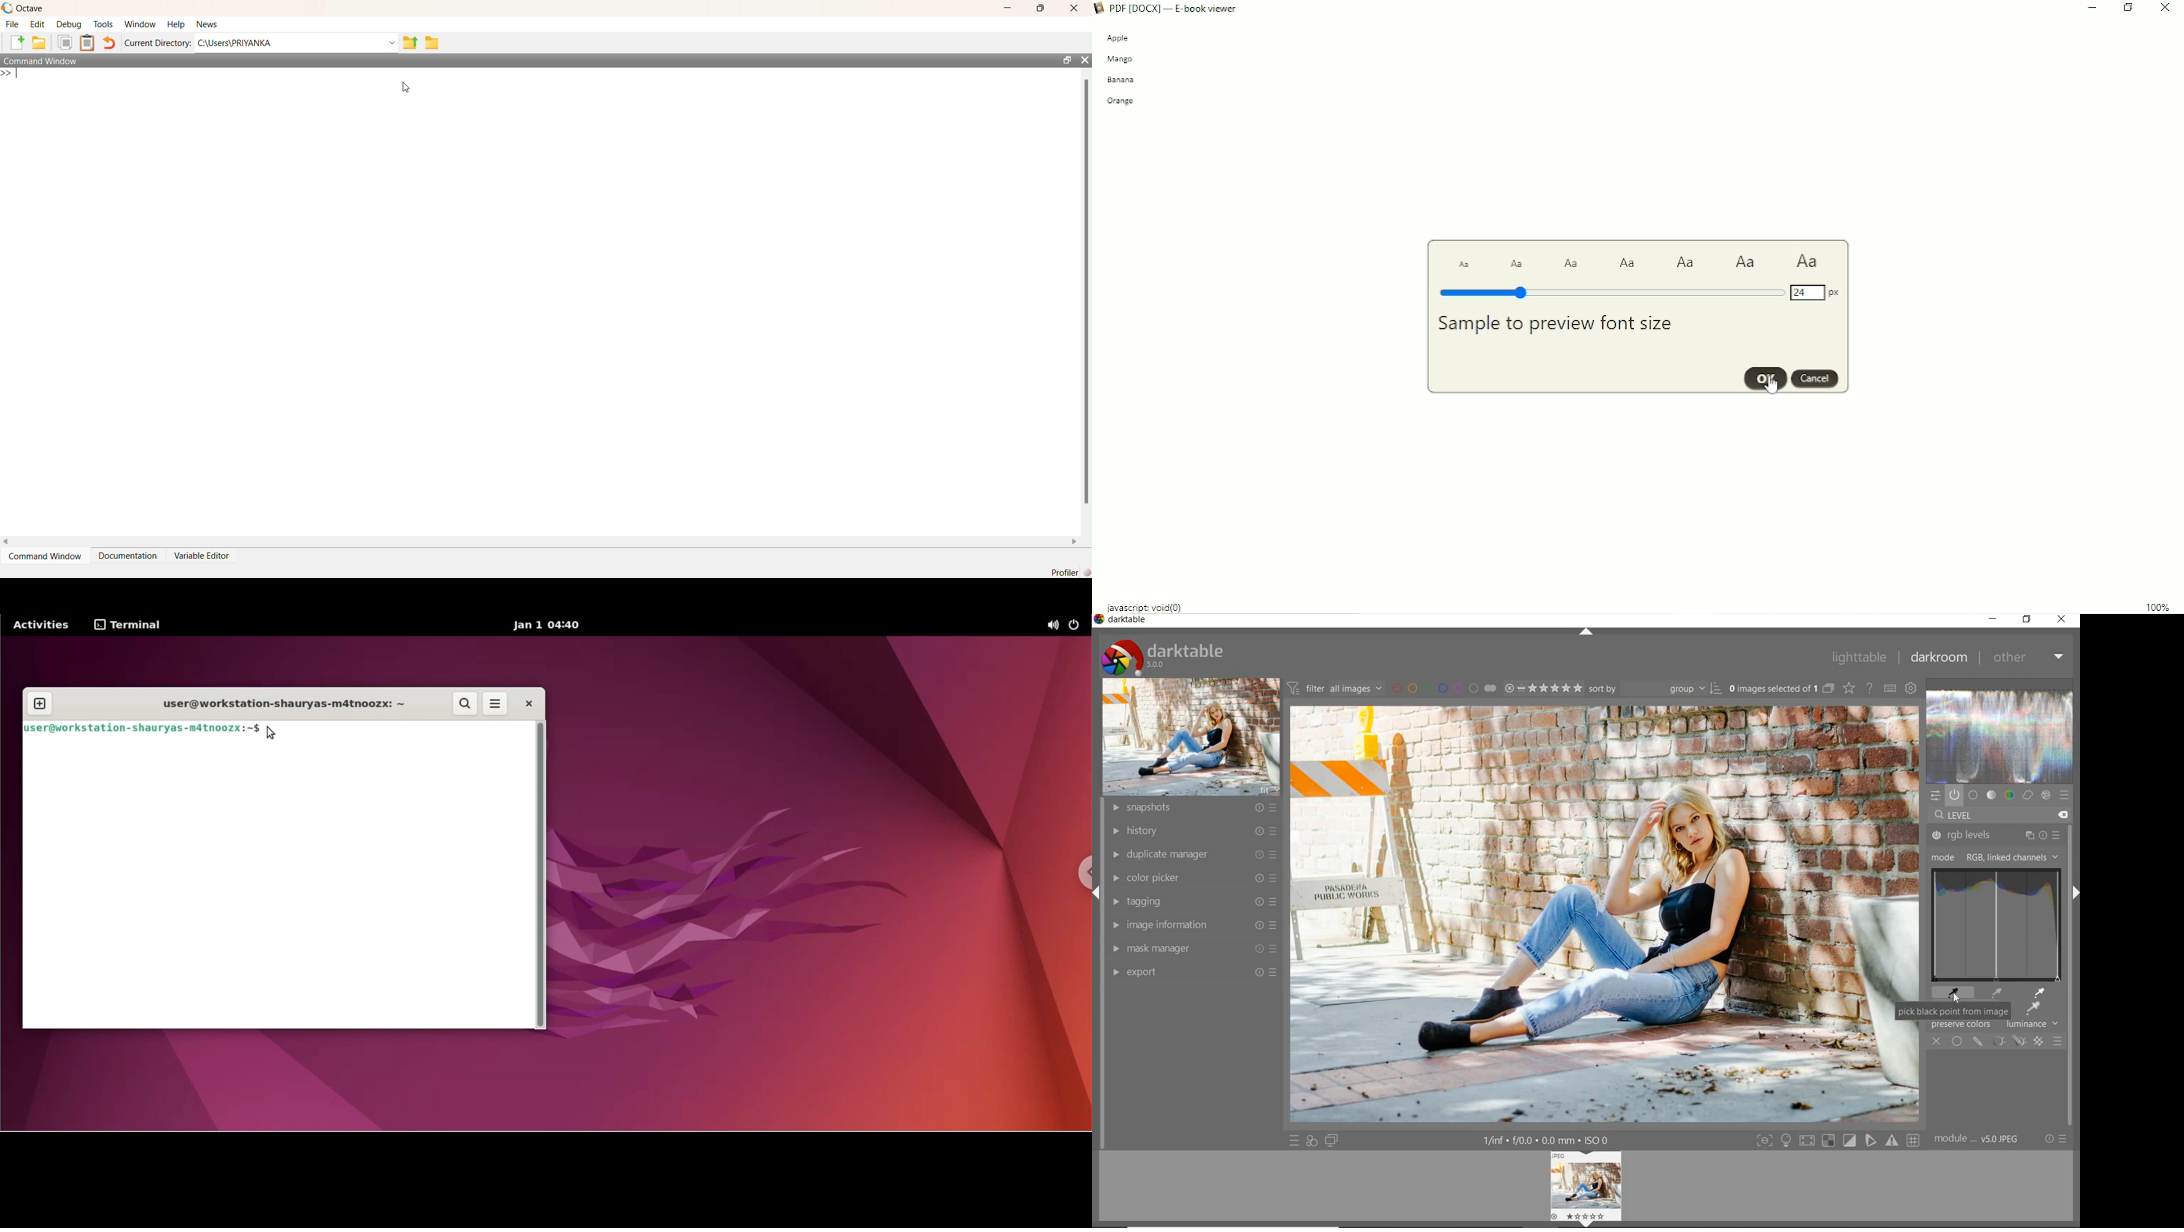 This screenshot has height=1232, width=2184. Describe the element at coordinates (1937, 837) in the screenshot. I see `rgb levels status` at that location.